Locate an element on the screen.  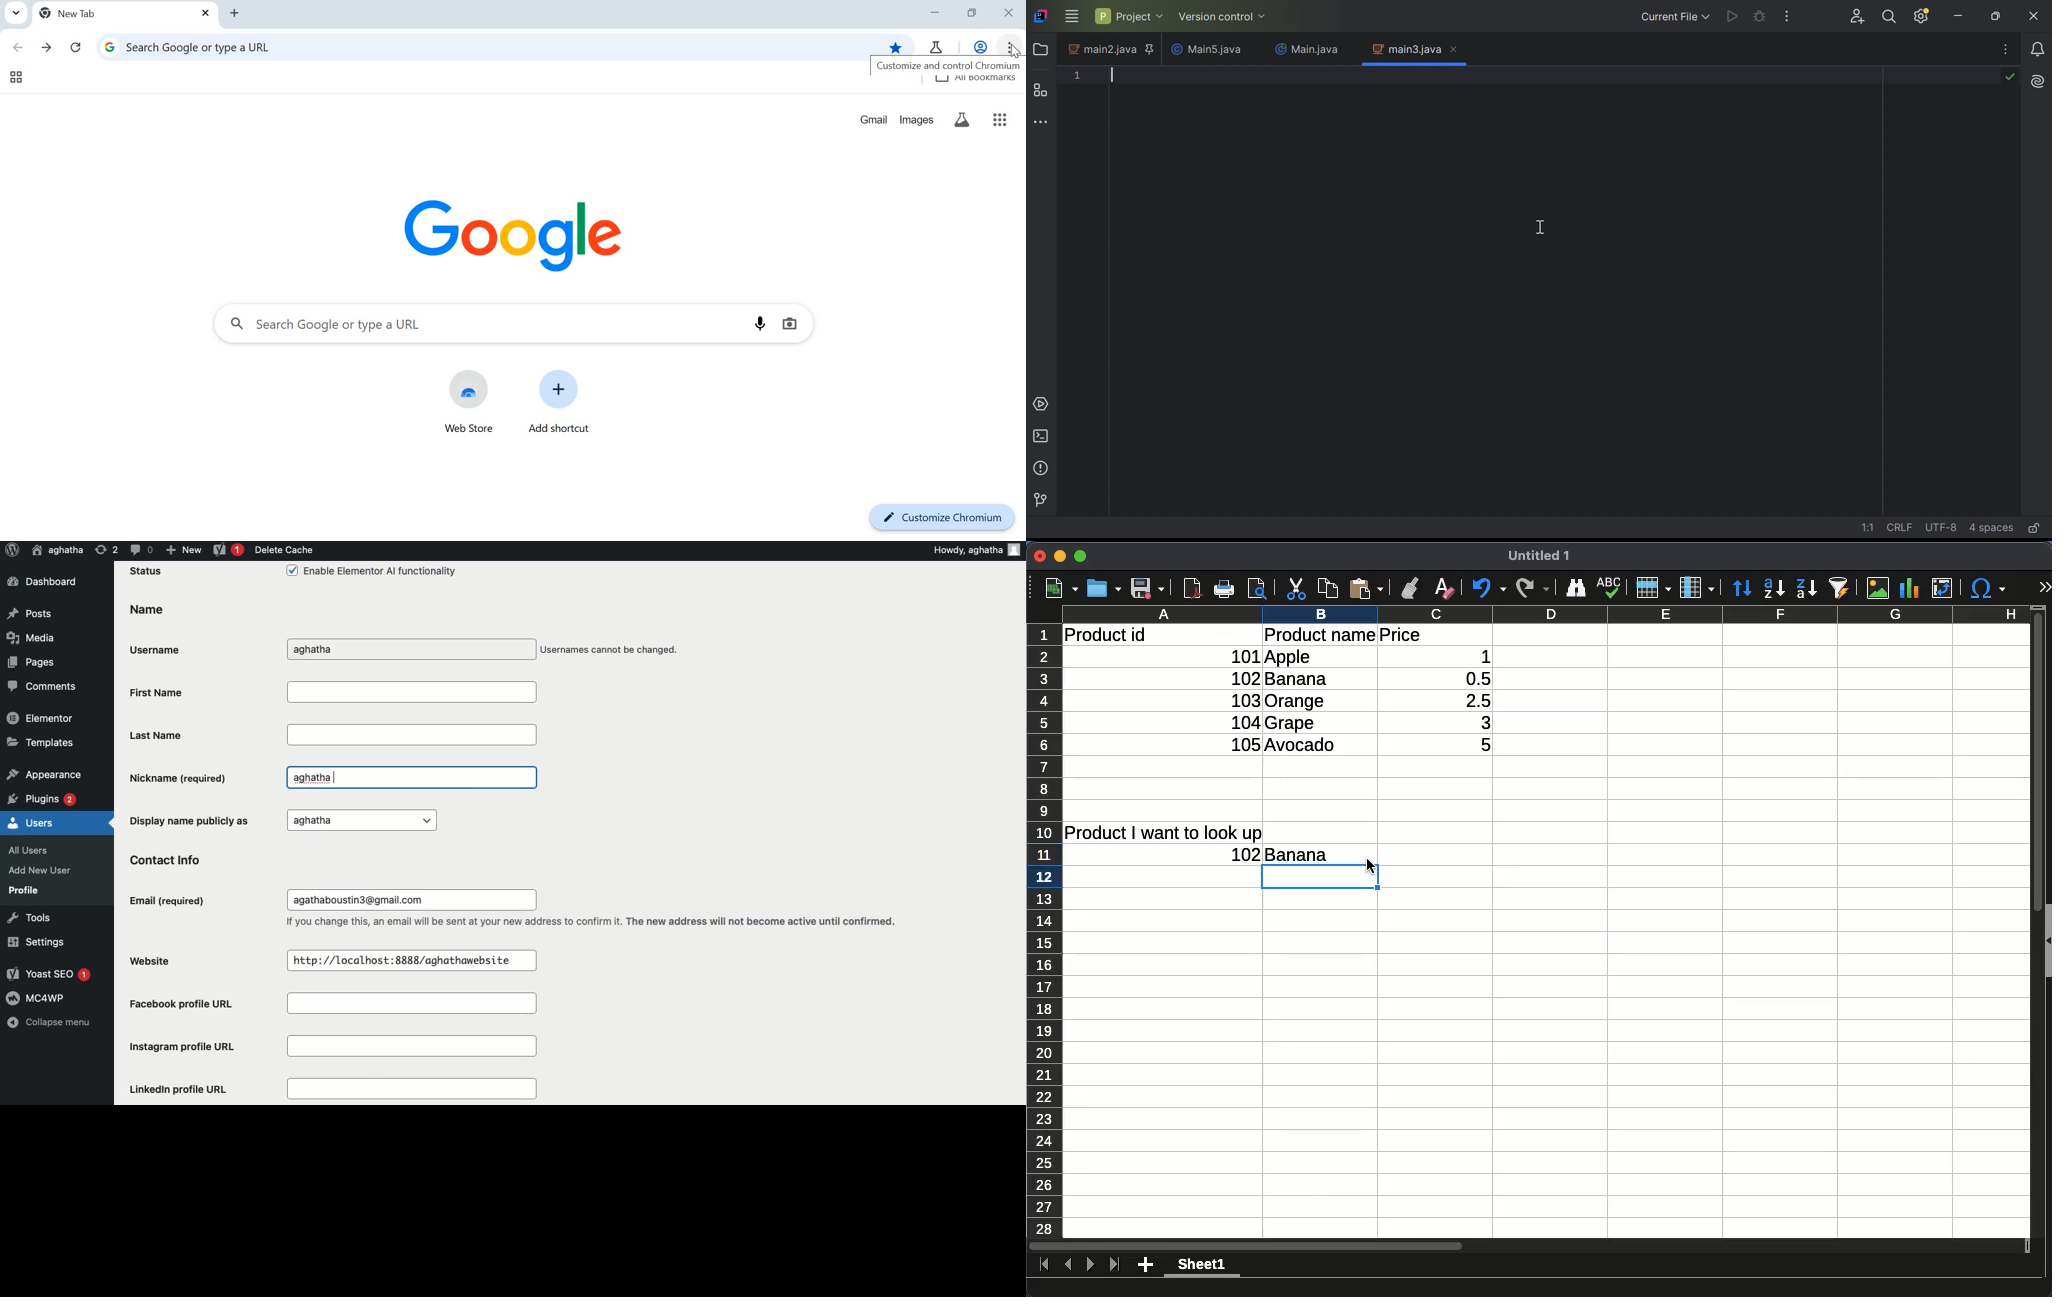
Collapse/Expand is located at coordinates (2049, 941).